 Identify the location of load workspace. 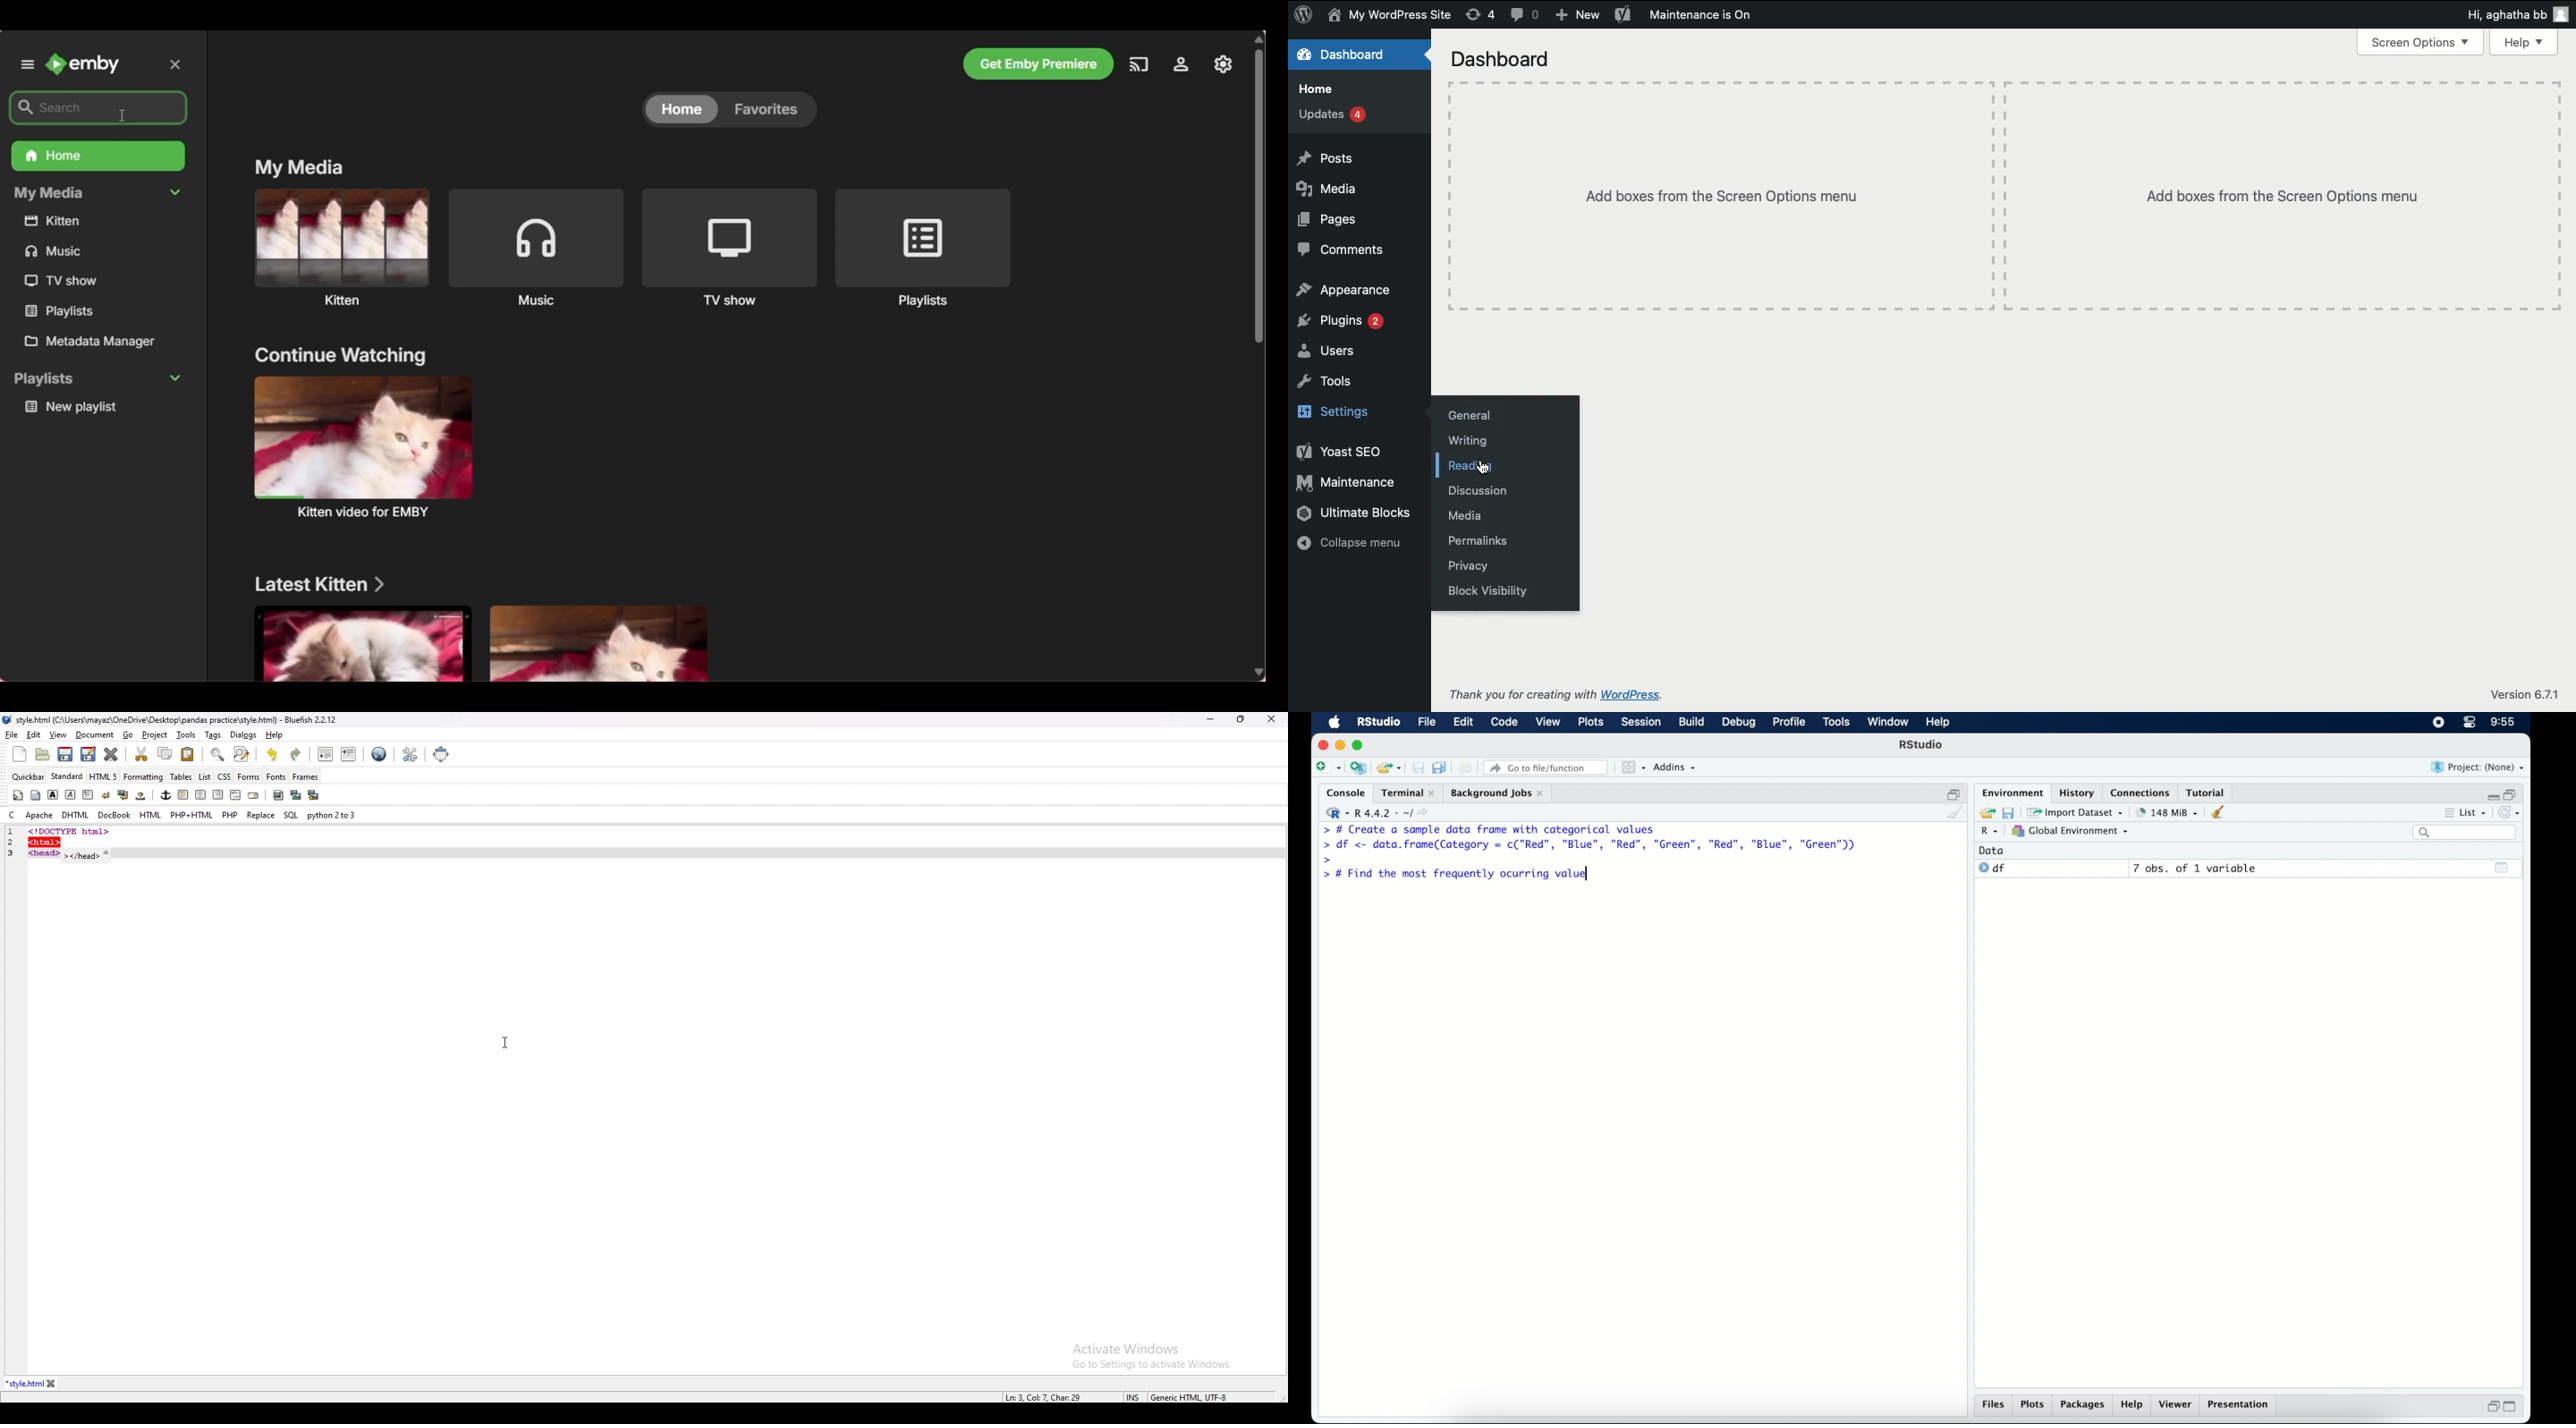
(1985, 811).